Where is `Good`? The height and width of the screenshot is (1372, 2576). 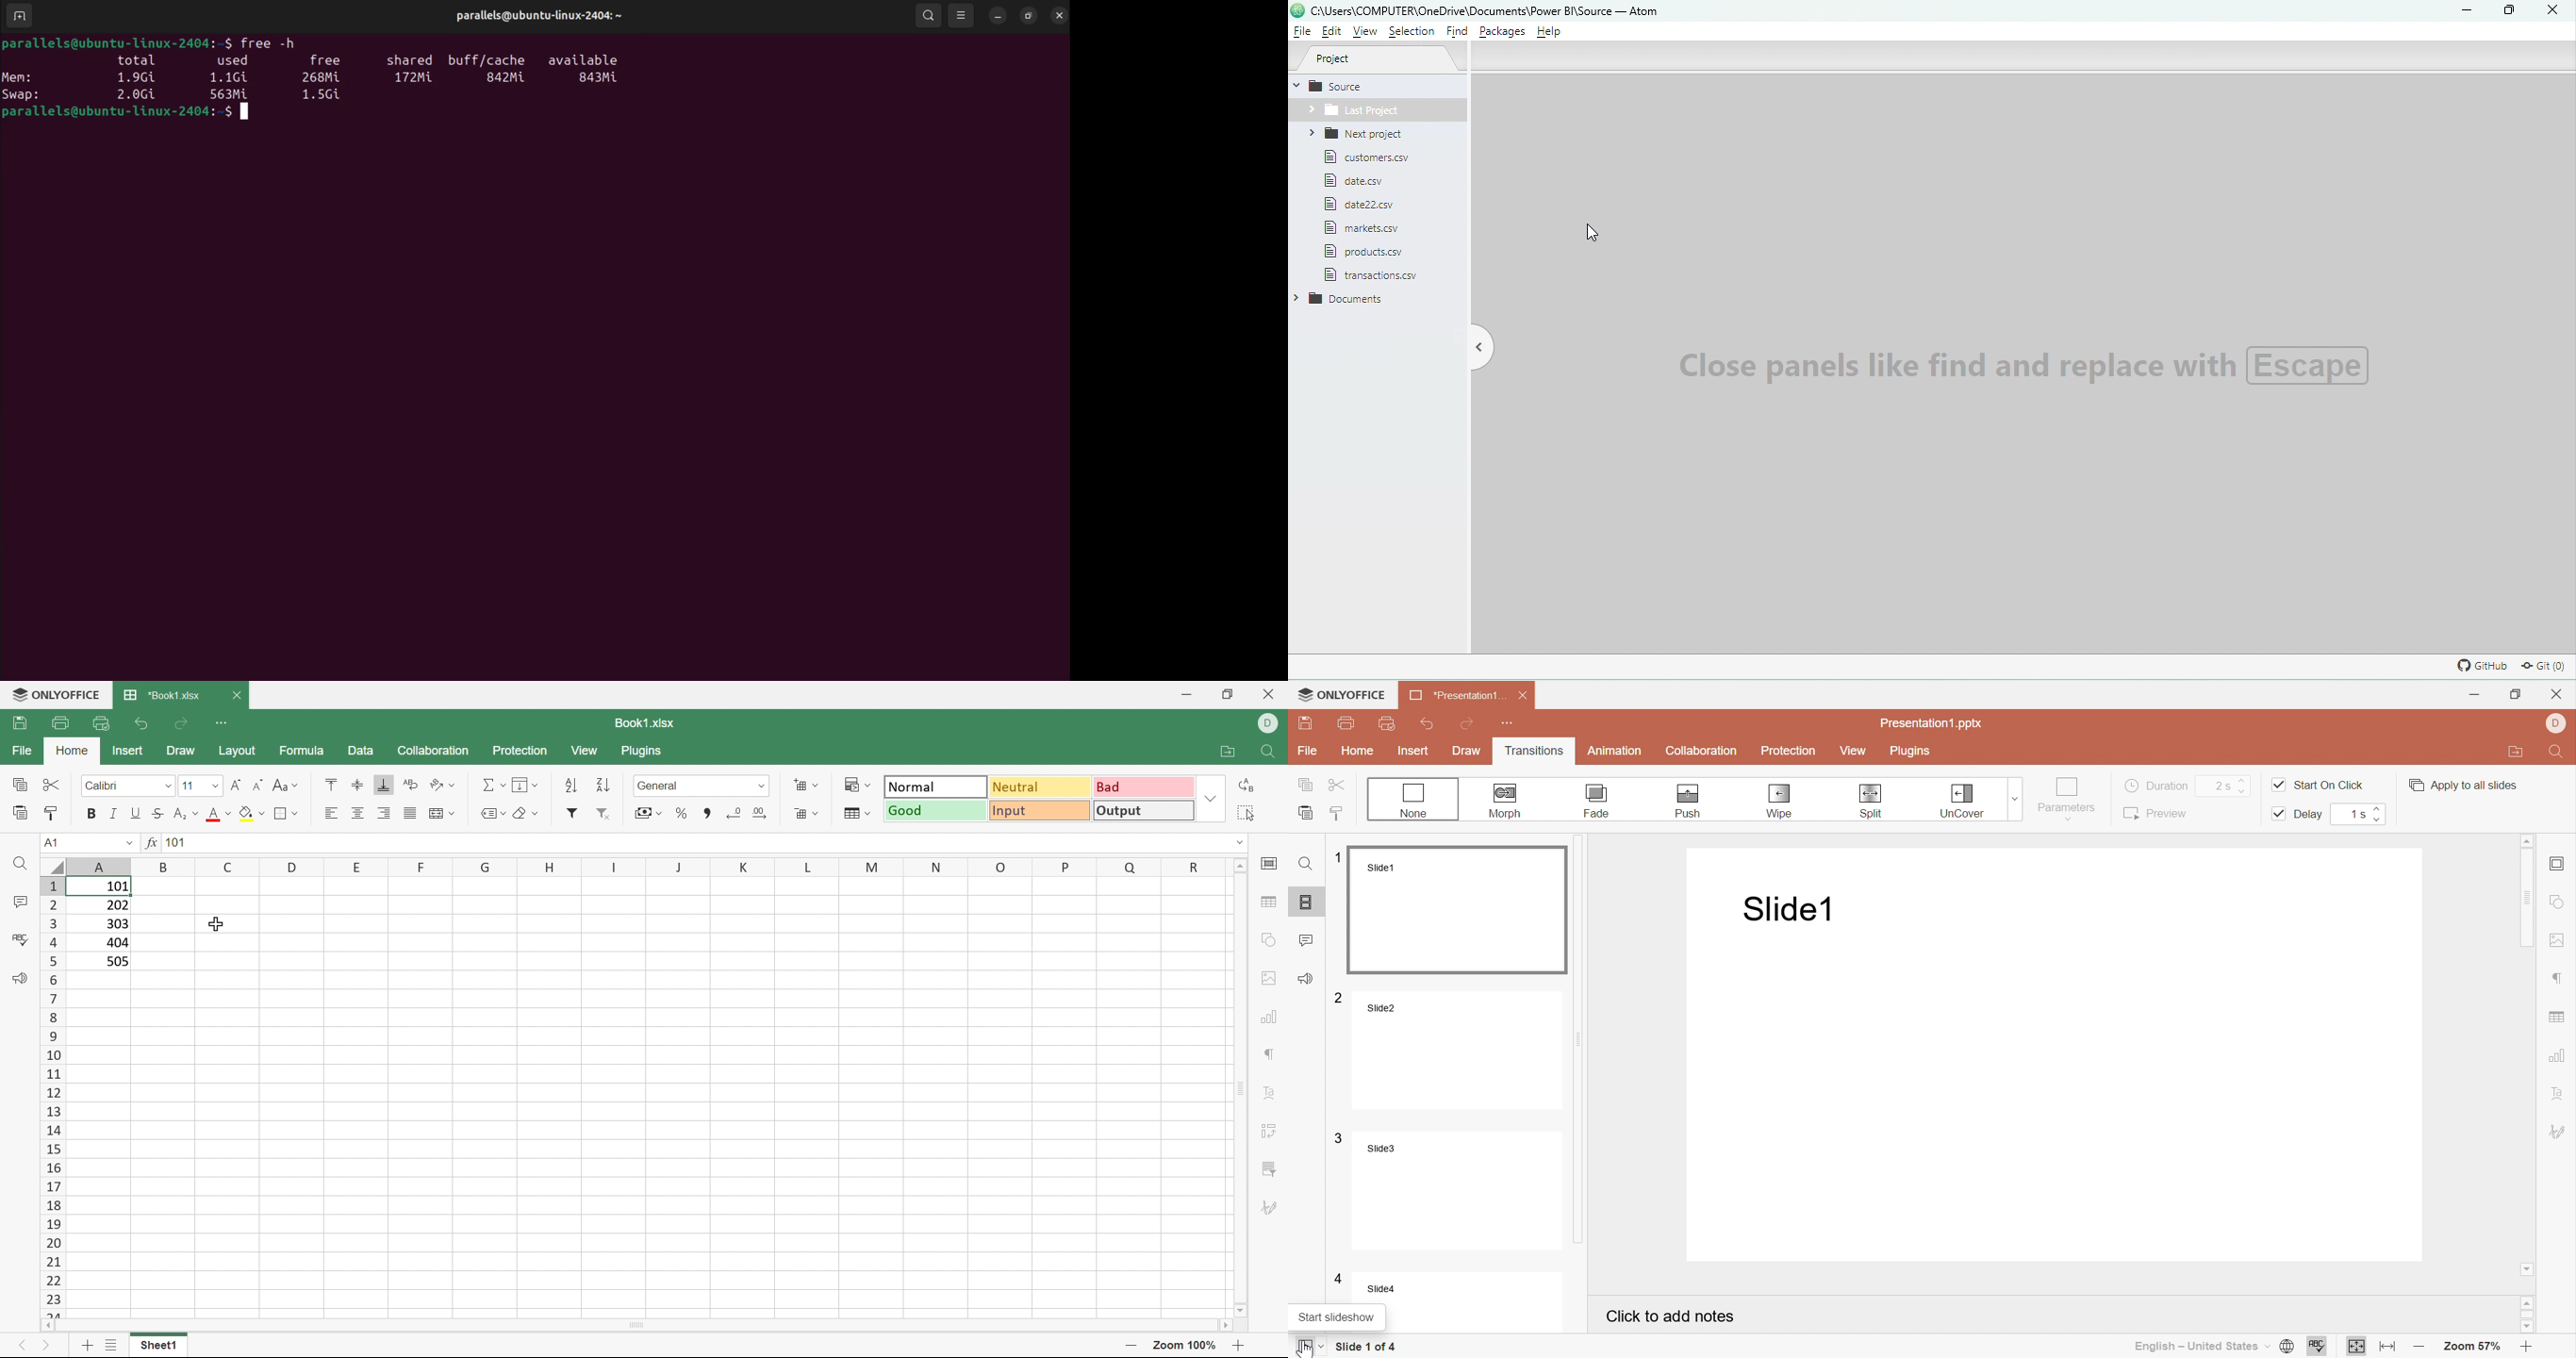 Good is located at coordinates (933, 810).